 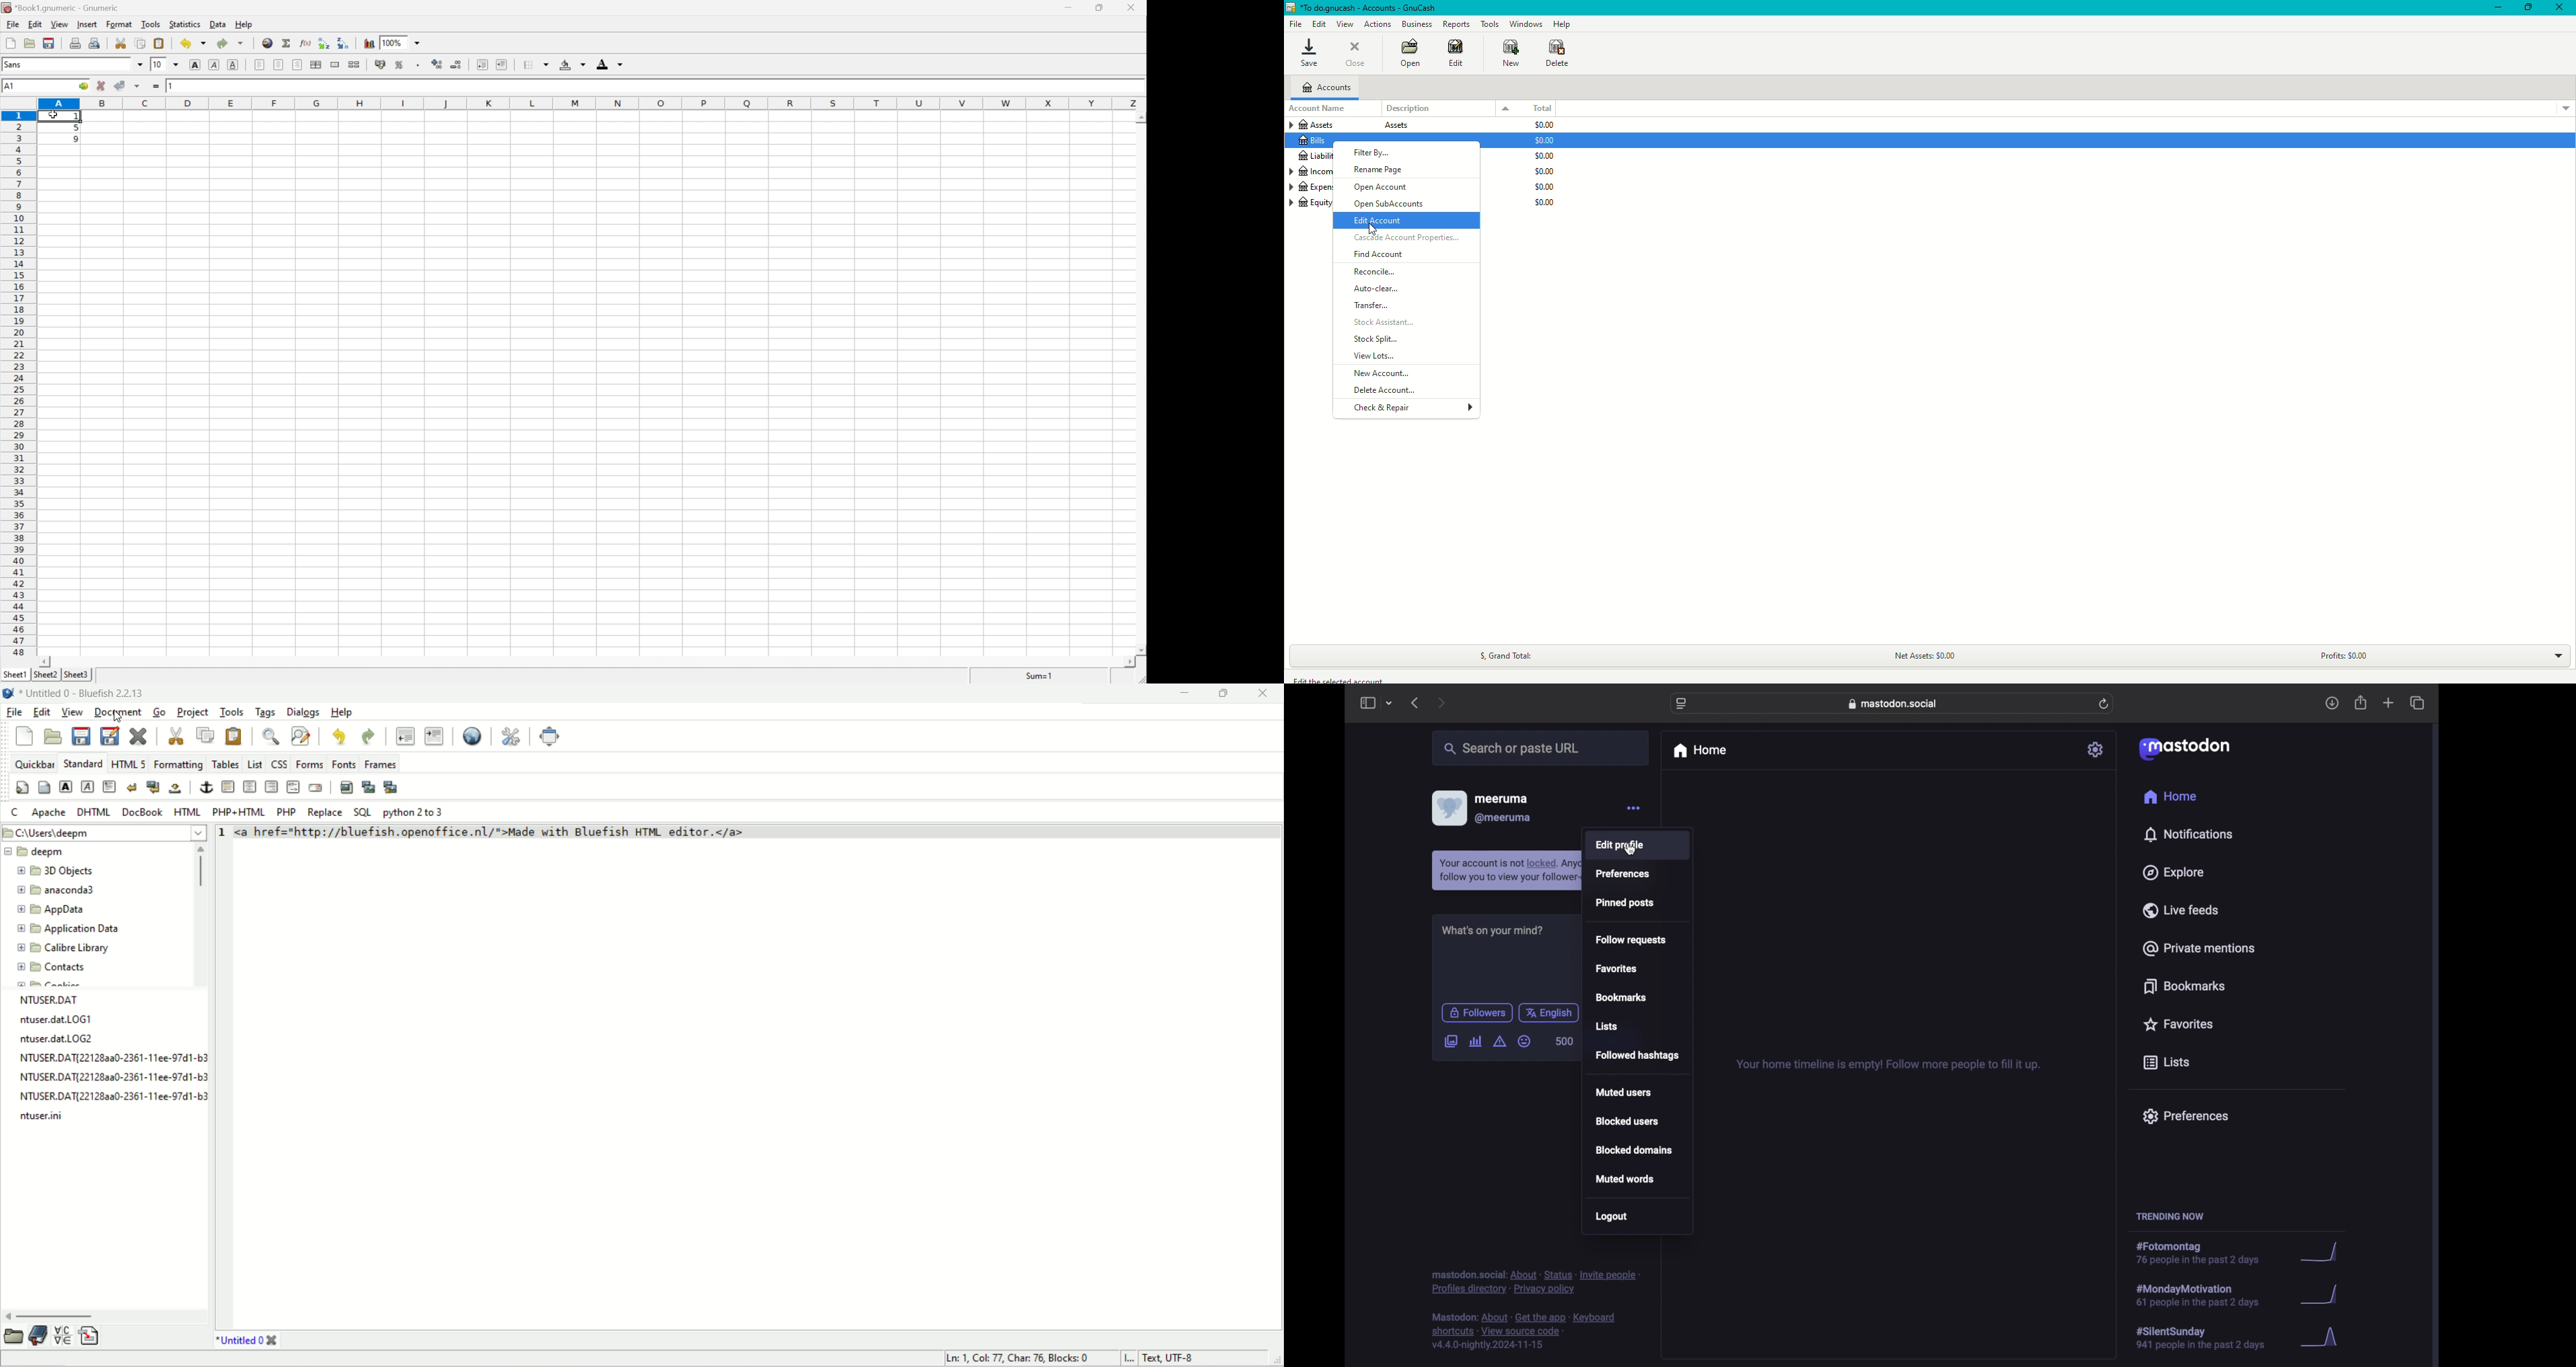 I want to click on downloads, so click(x=2332, y=703).